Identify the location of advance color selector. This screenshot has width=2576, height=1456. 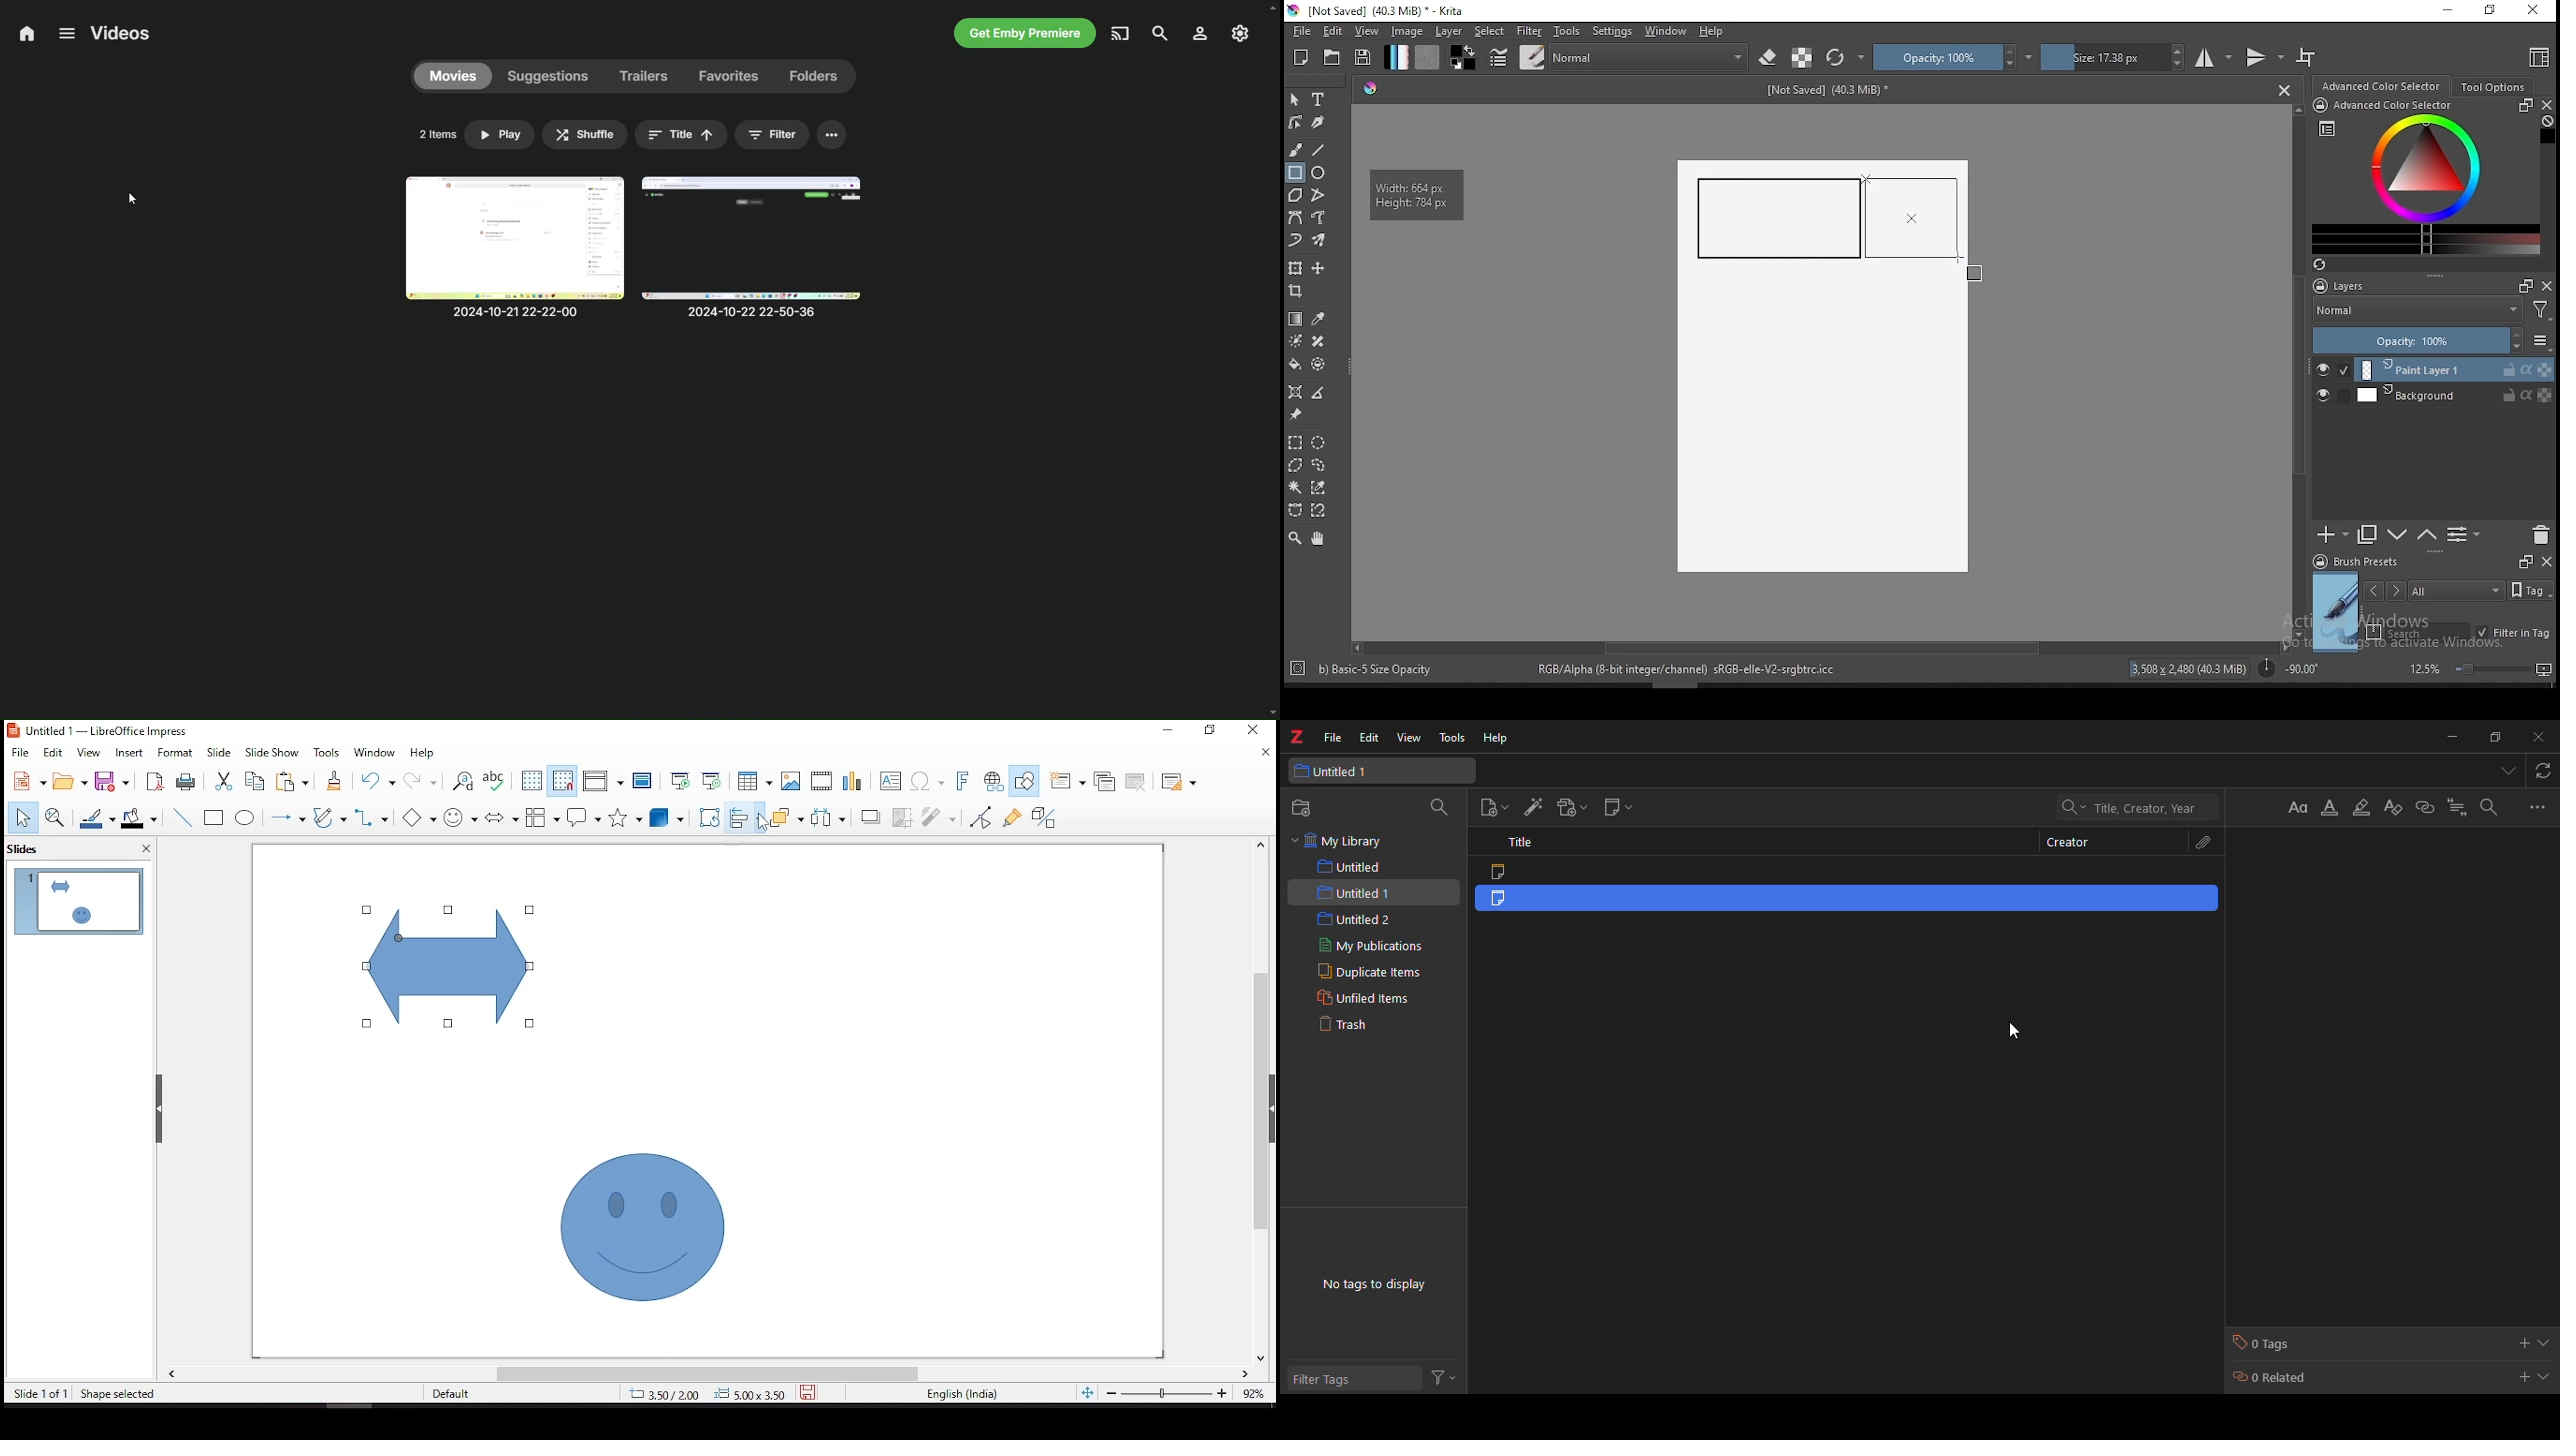
(2383, 85).